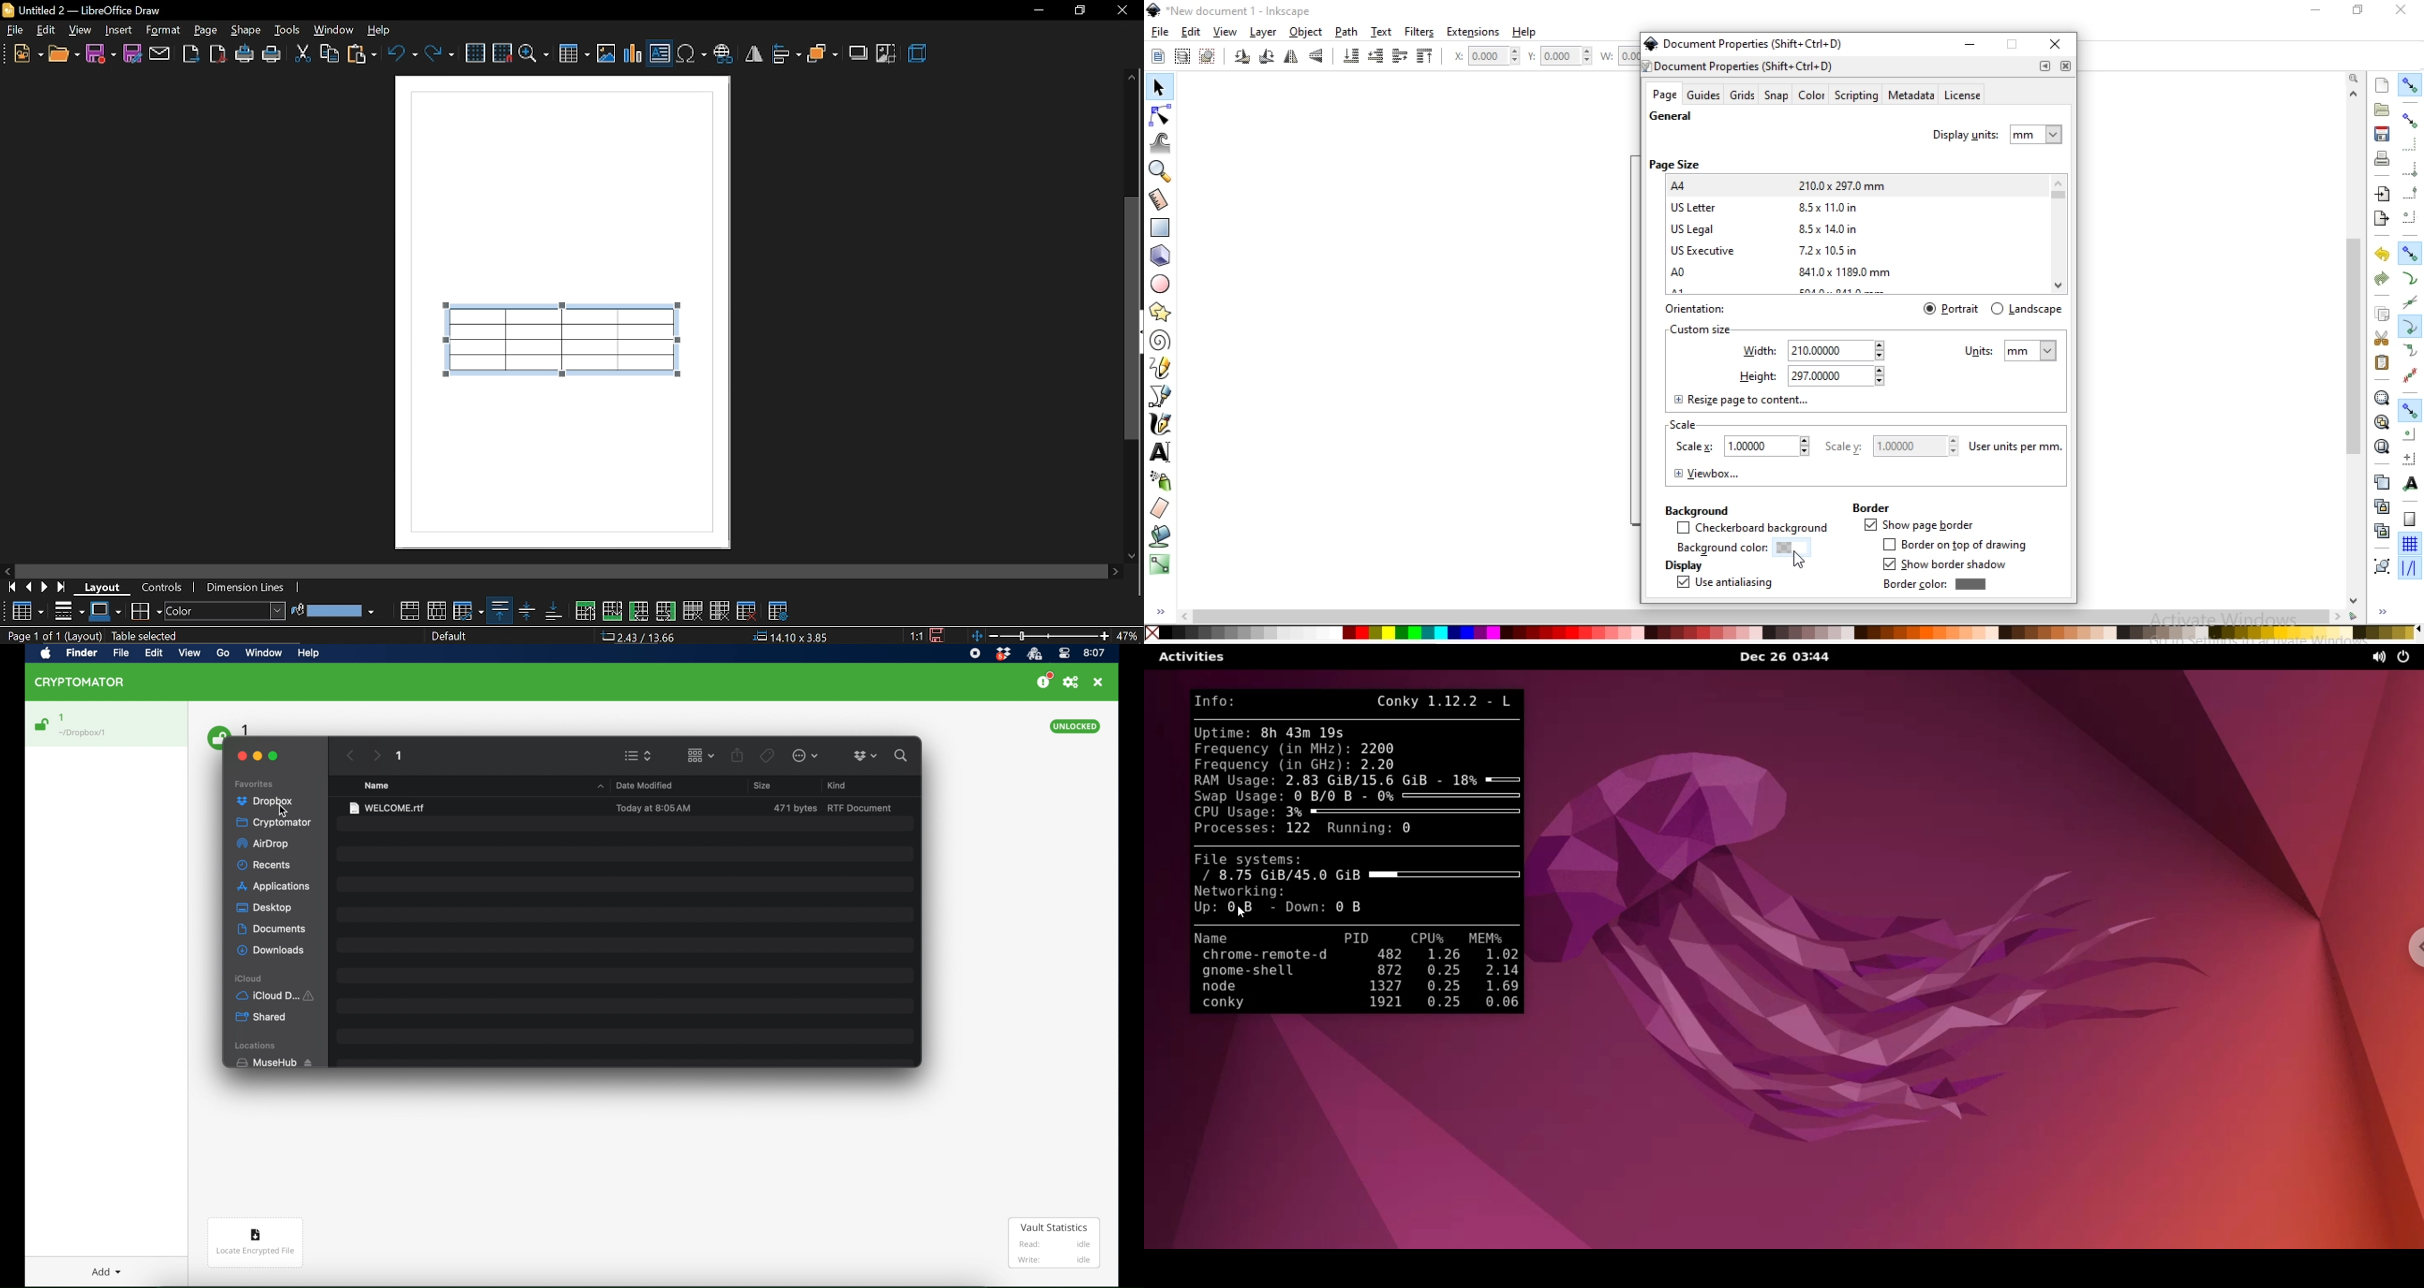  I want to click on redo, so click(441, 55).